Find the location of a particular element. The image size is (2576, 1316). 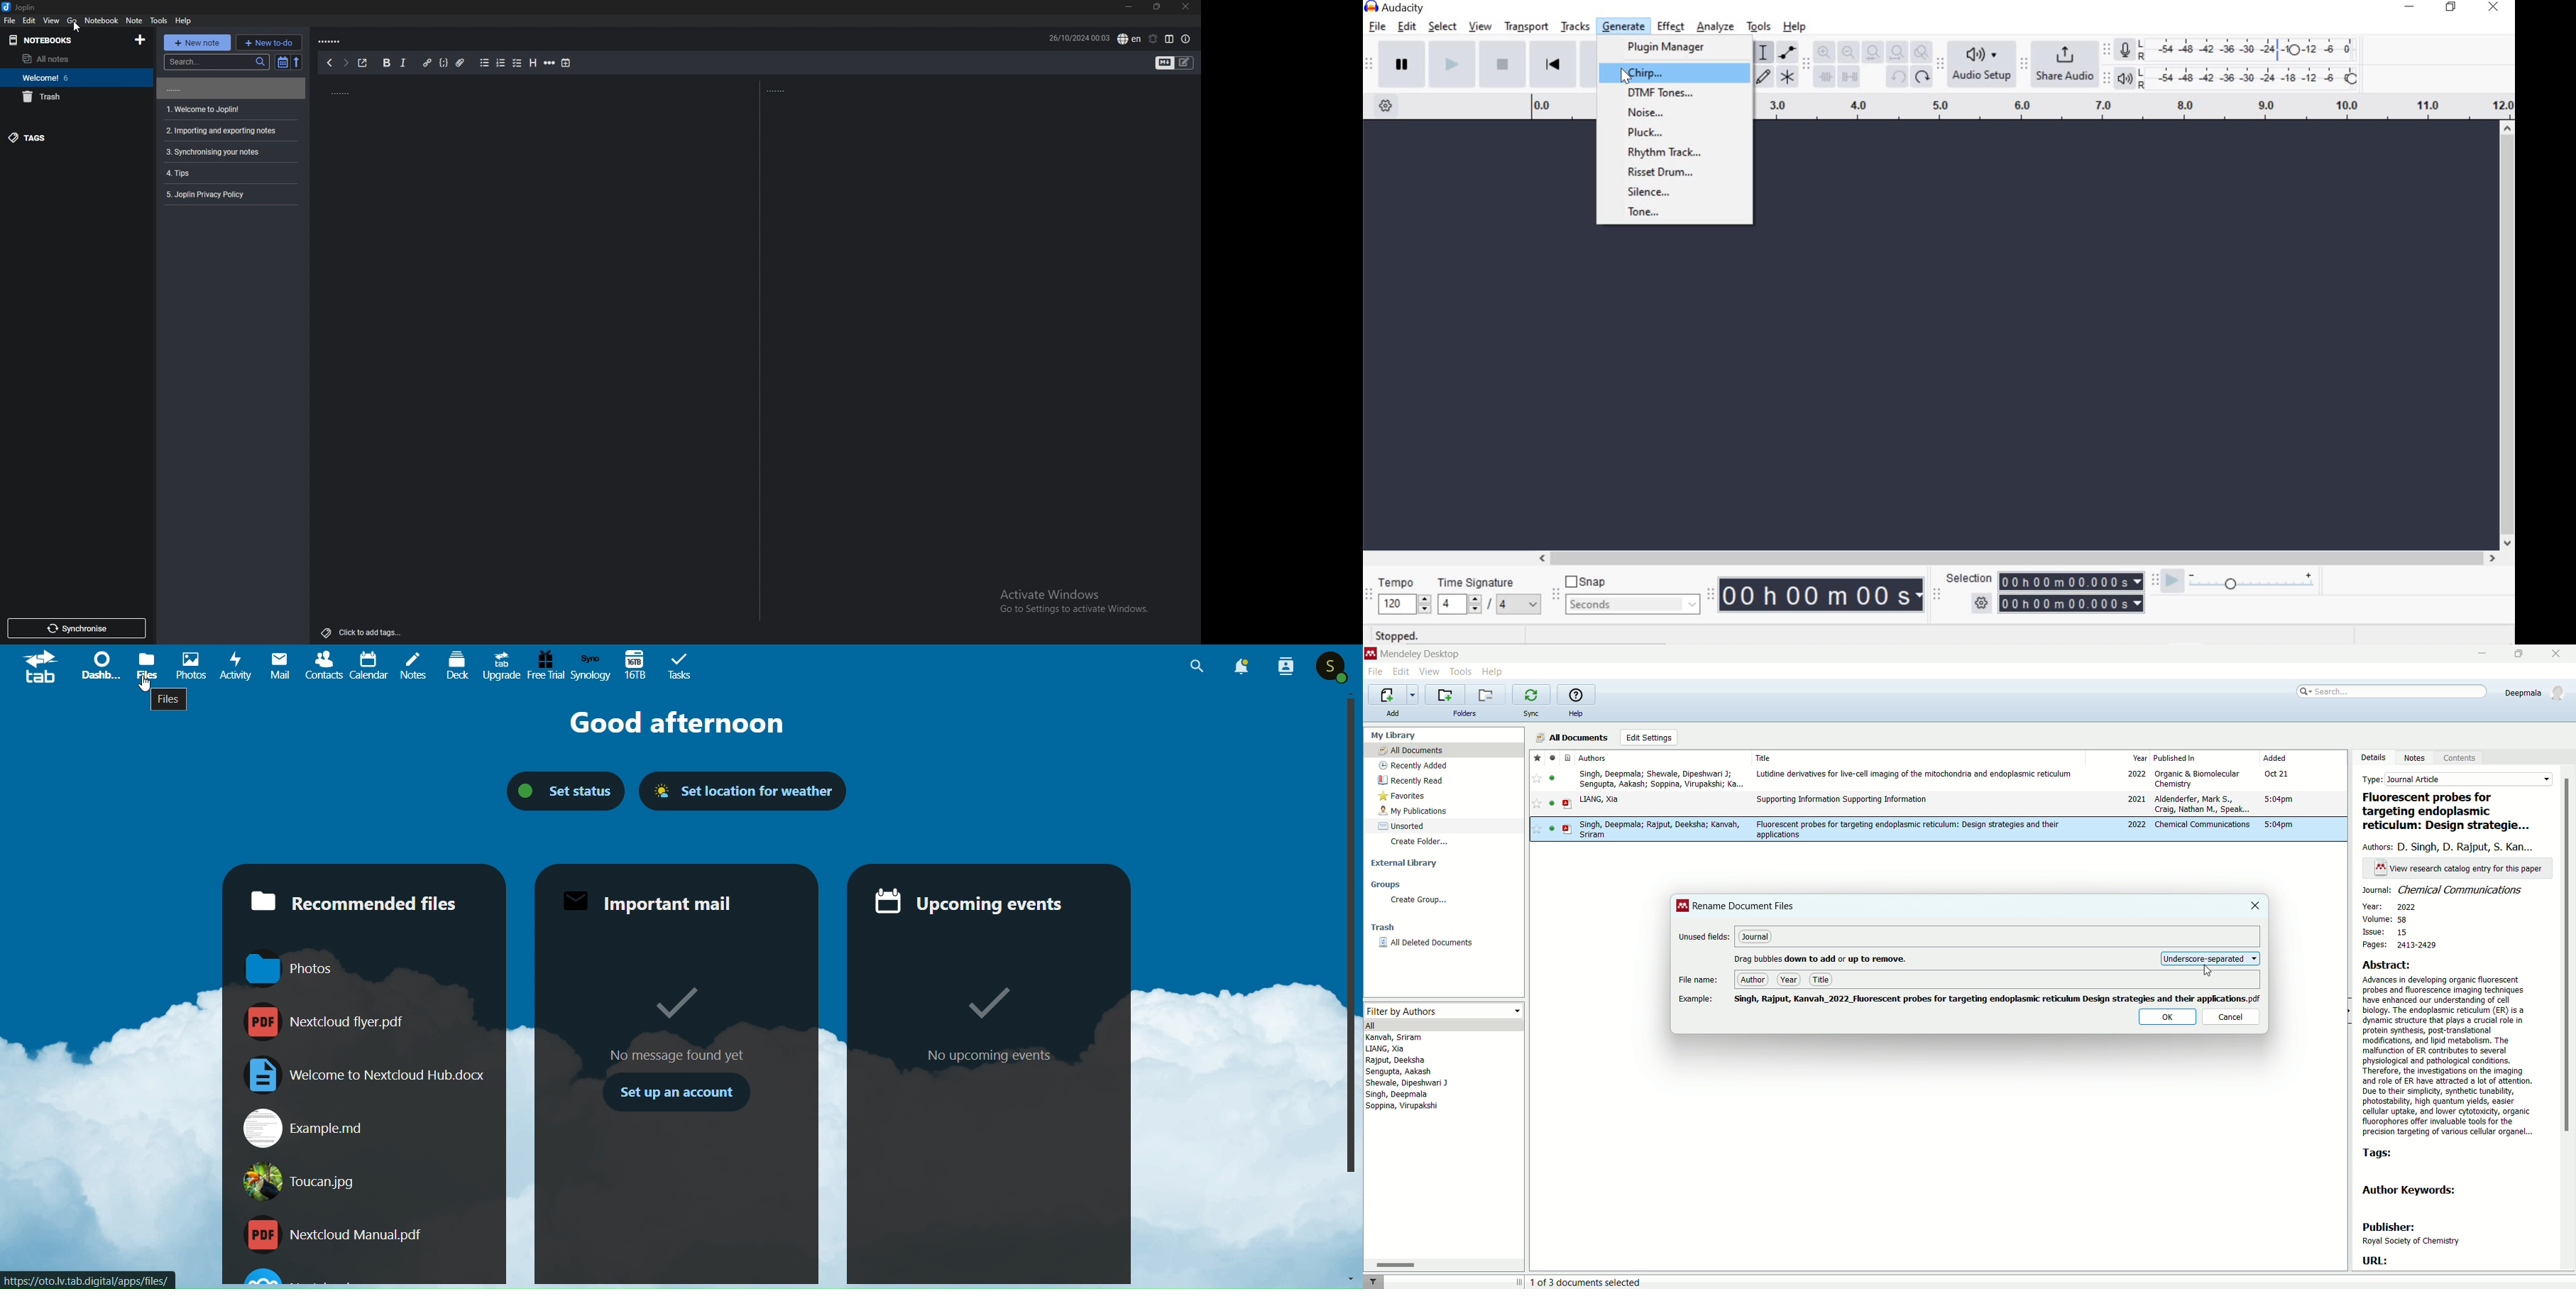

DTMF Tones is located at coordinates (1675, 94).